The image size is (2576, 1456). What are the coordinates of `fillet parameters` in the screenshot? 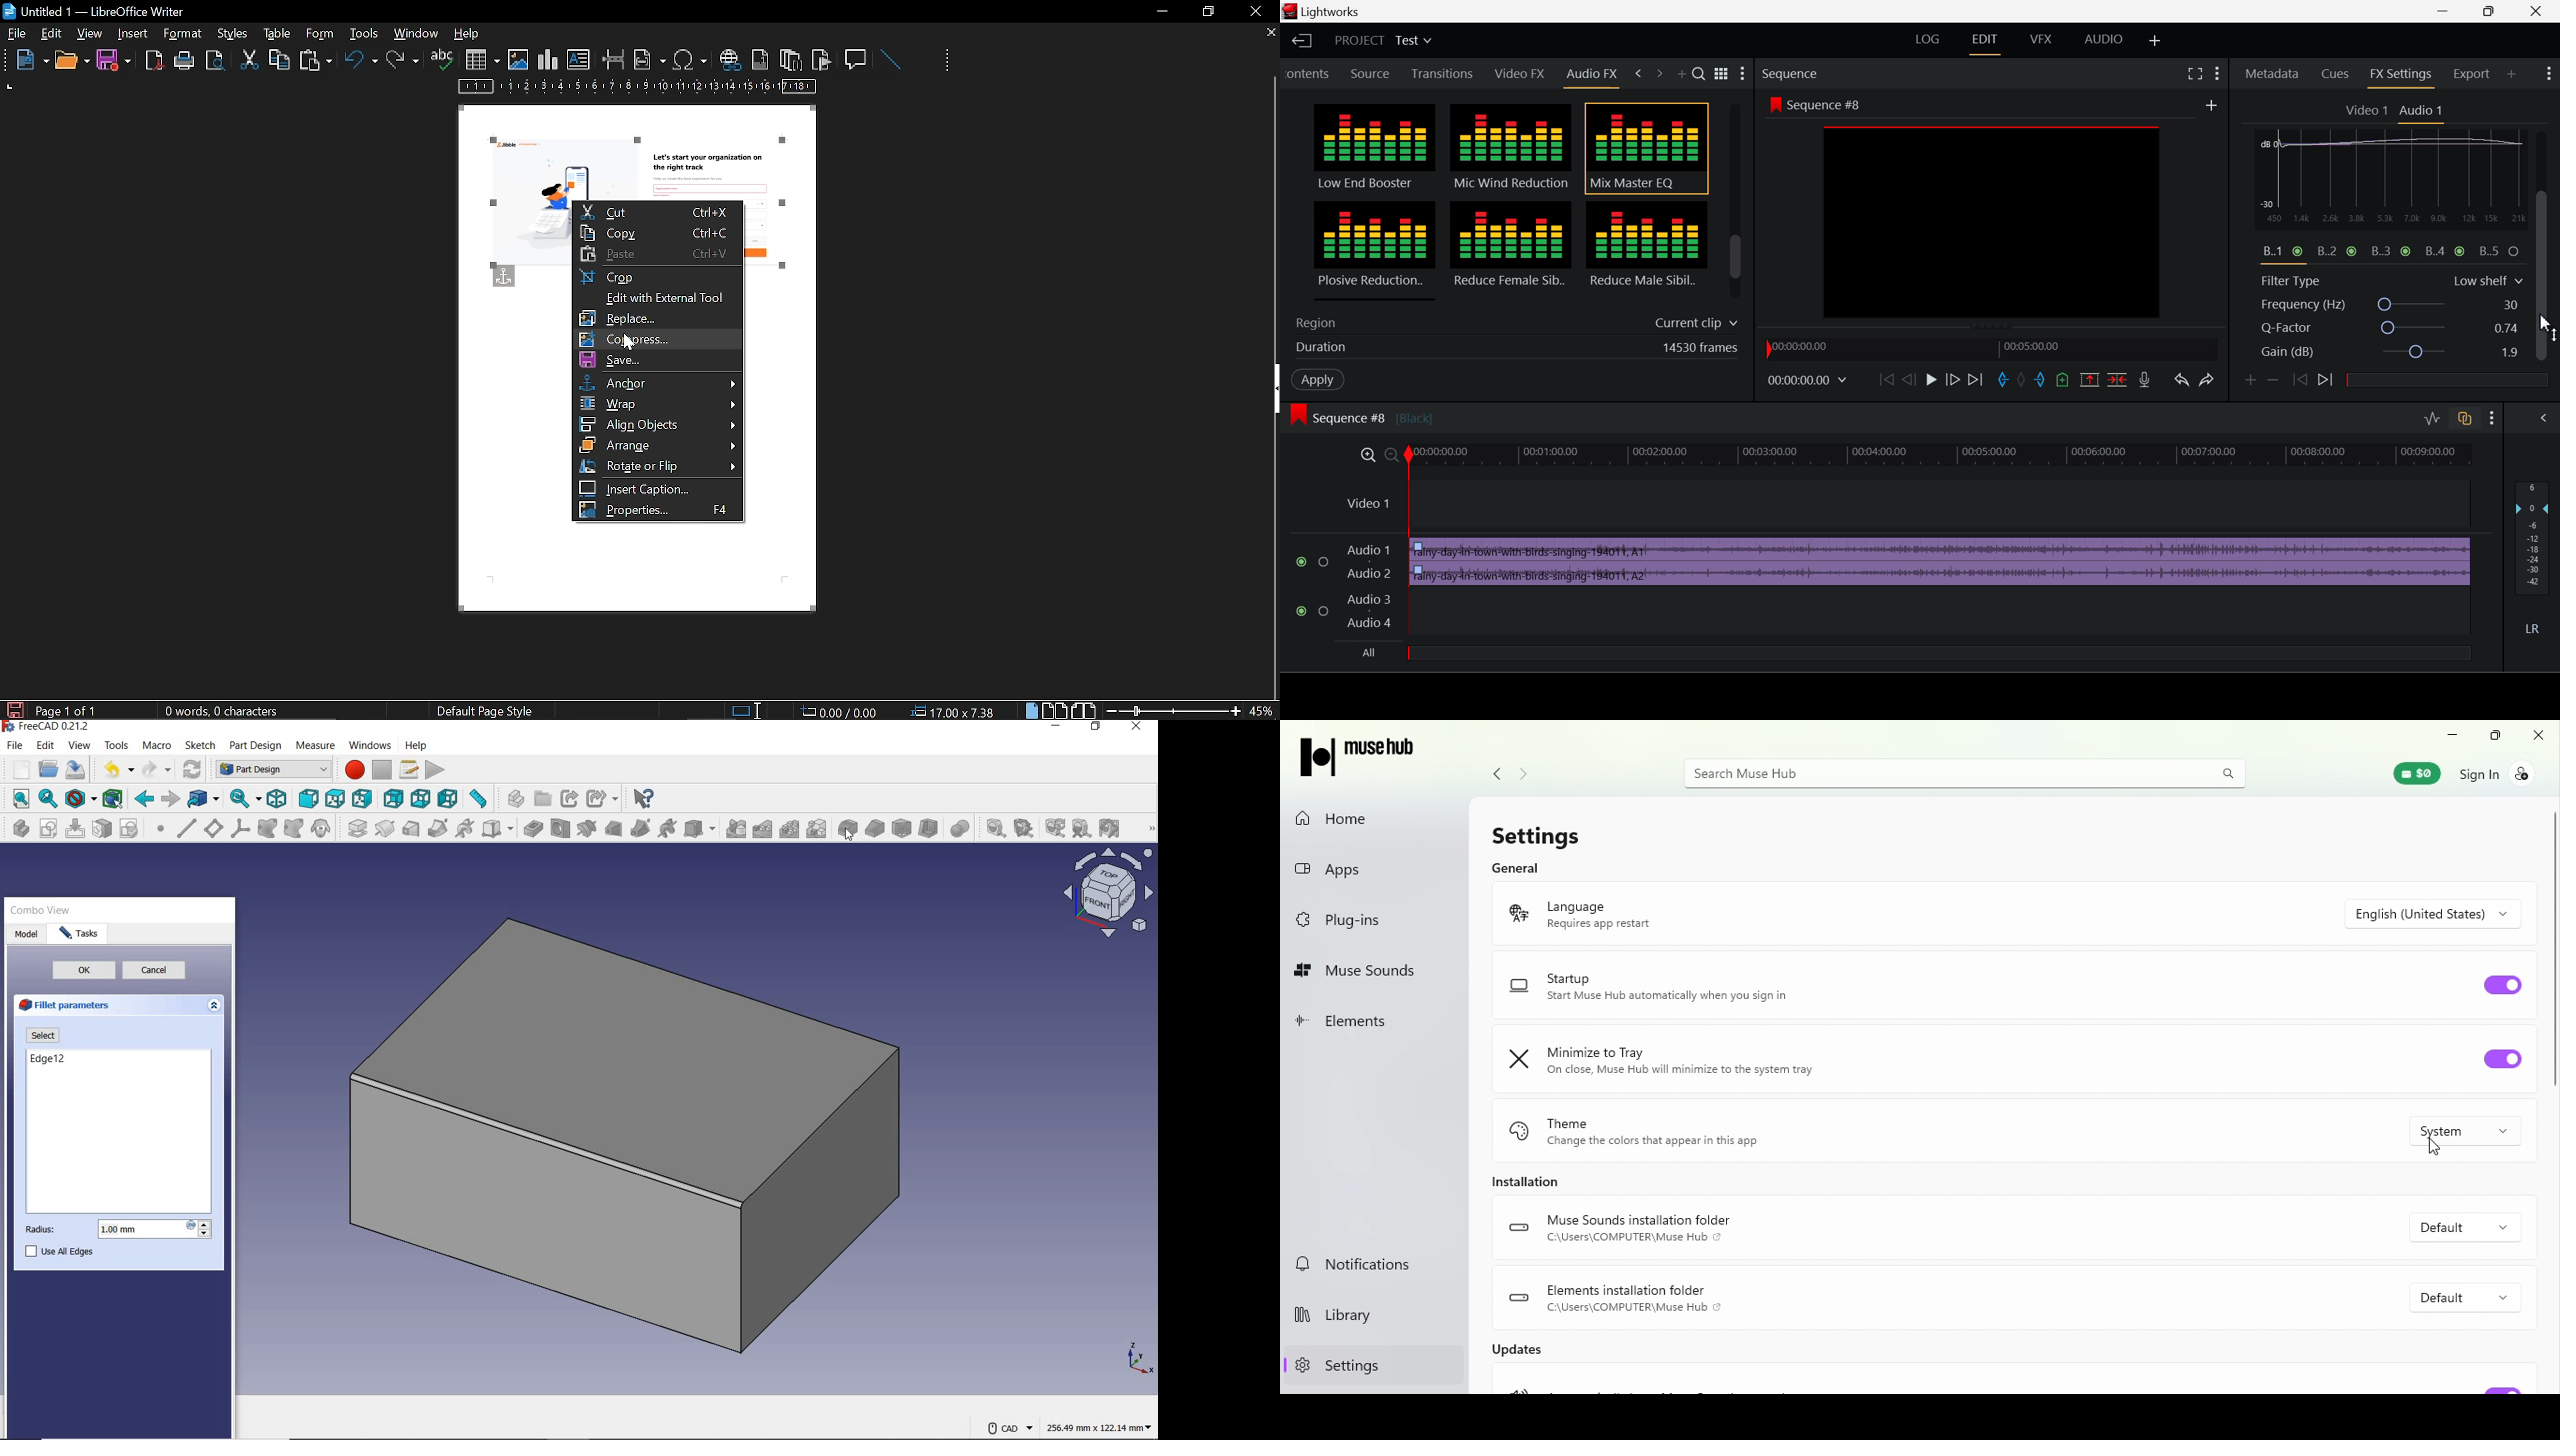 It's located at (68, 1006).